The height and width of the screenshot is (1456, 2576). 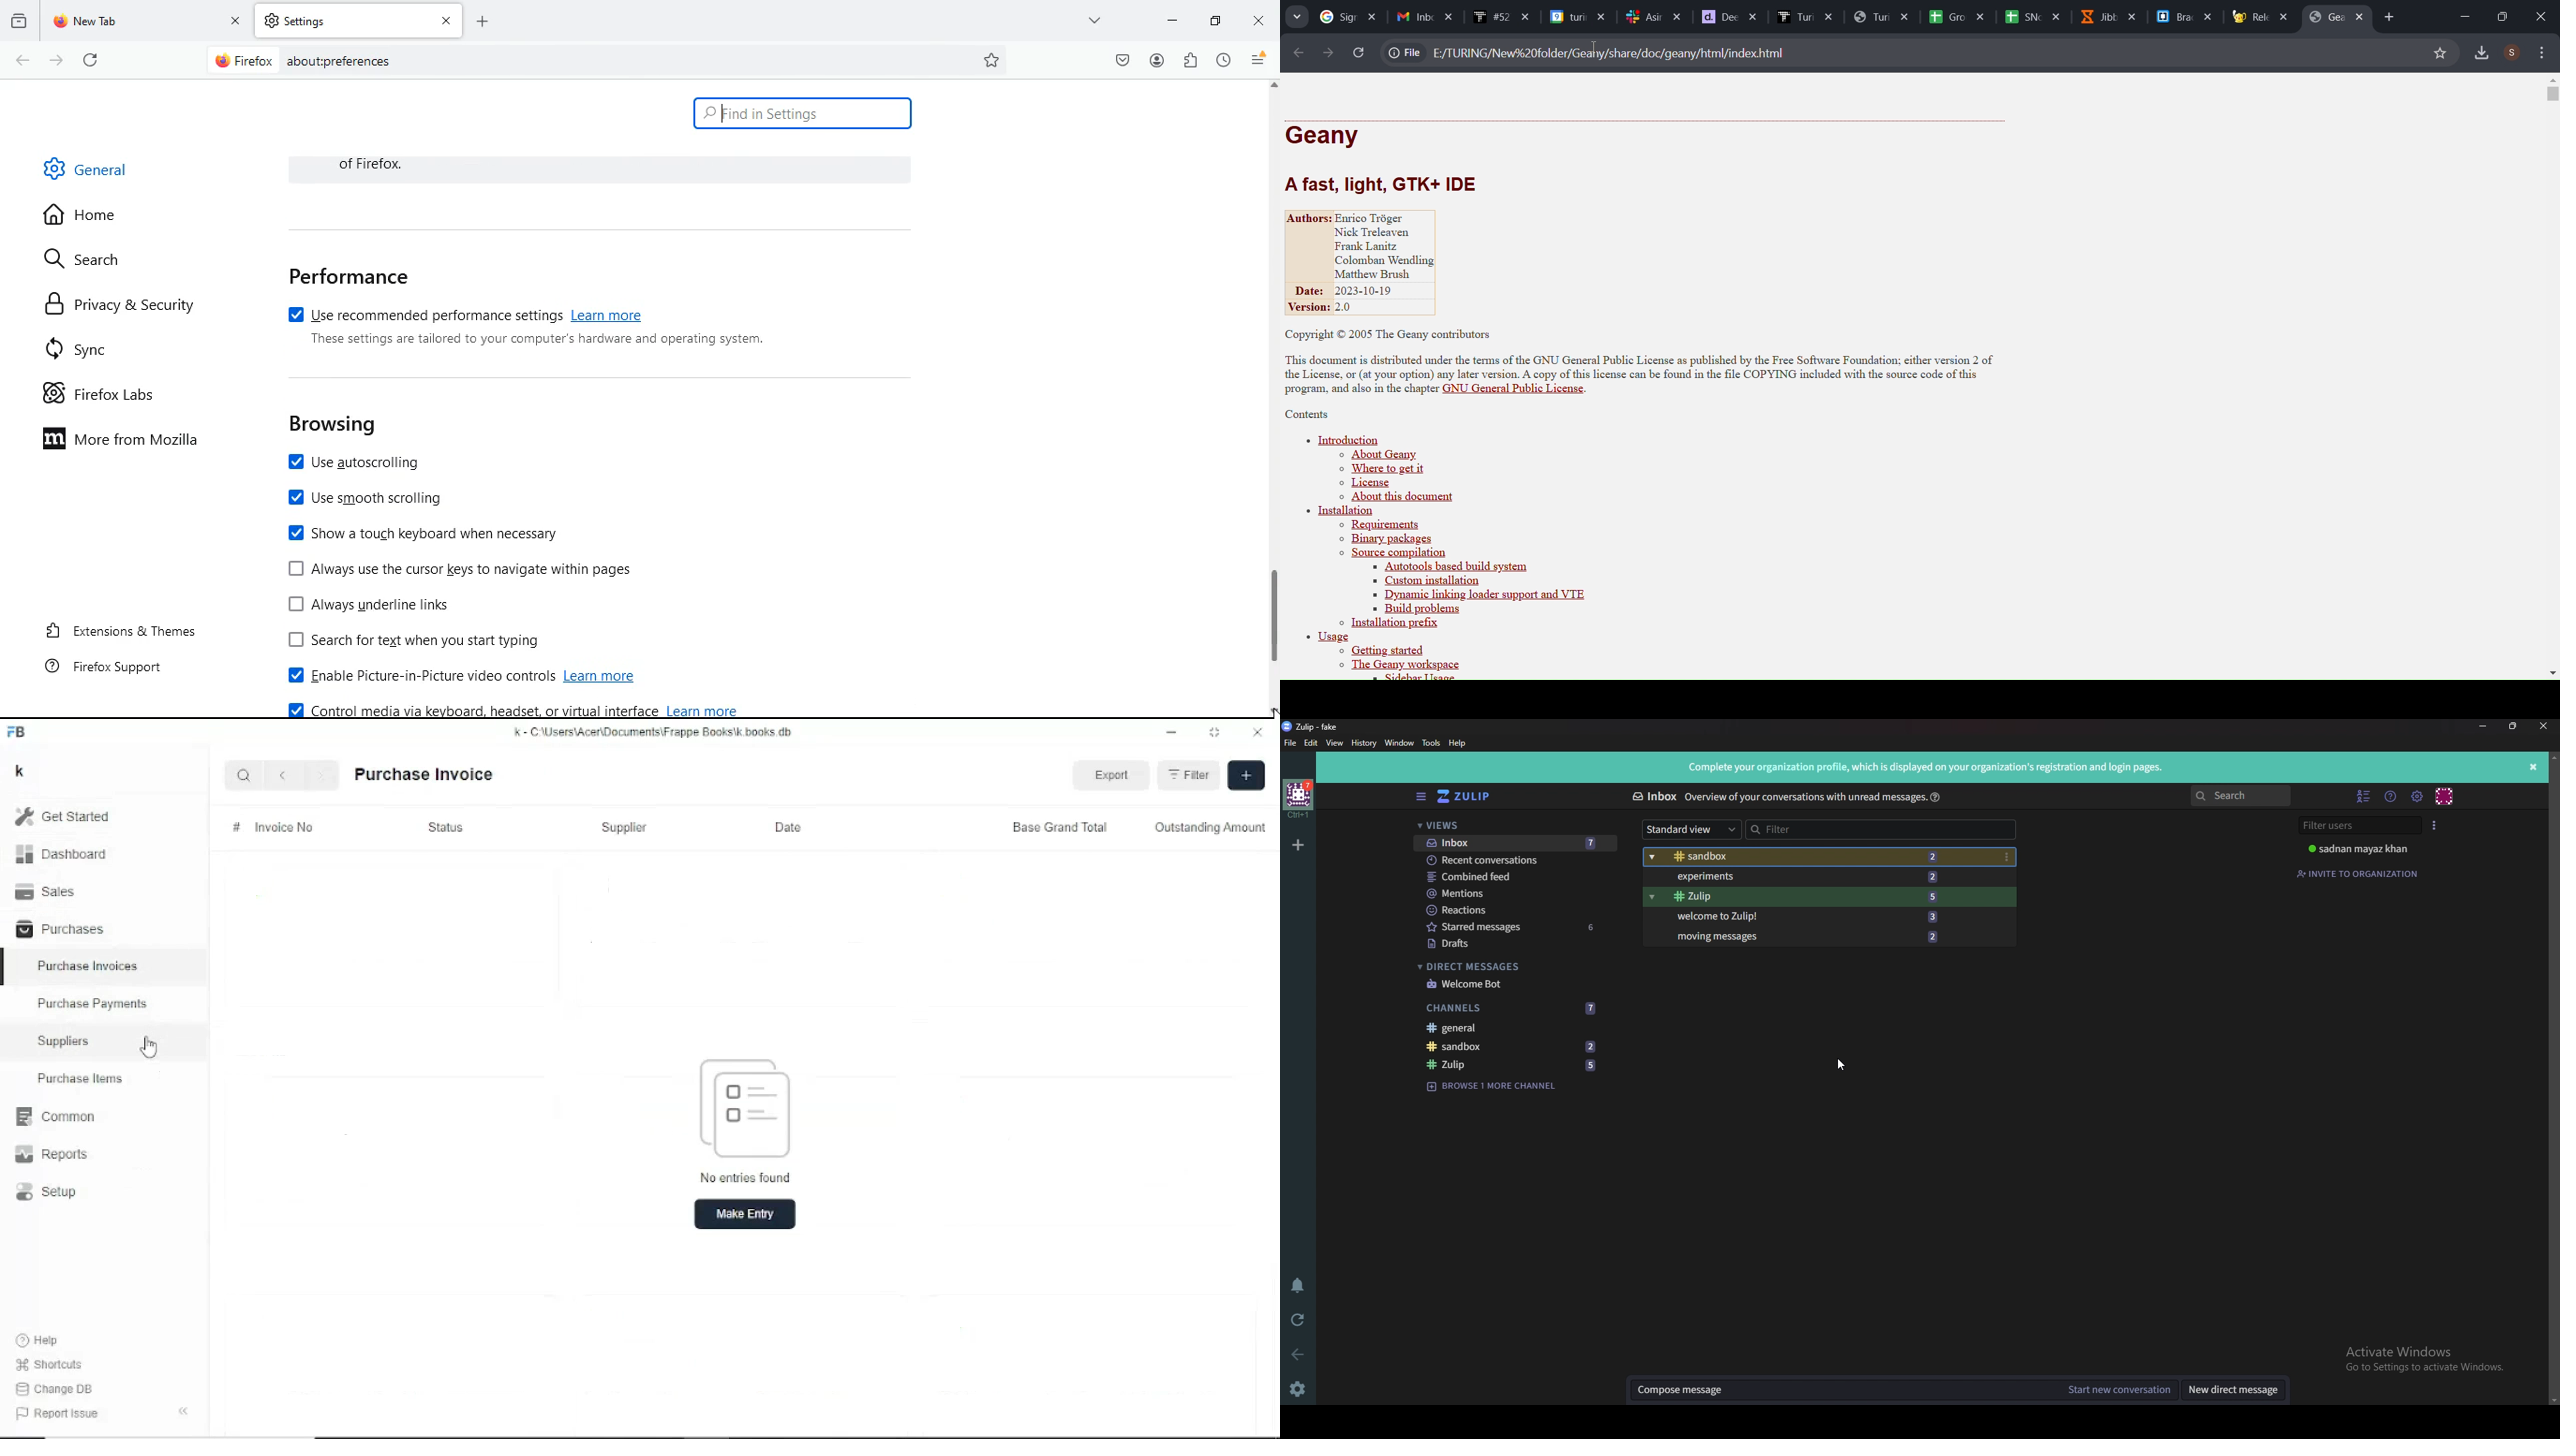 What do you see at coordinates (1513, 1064) in the screenshot?
I see `Zulip` at bounding box center [1513, 1064].